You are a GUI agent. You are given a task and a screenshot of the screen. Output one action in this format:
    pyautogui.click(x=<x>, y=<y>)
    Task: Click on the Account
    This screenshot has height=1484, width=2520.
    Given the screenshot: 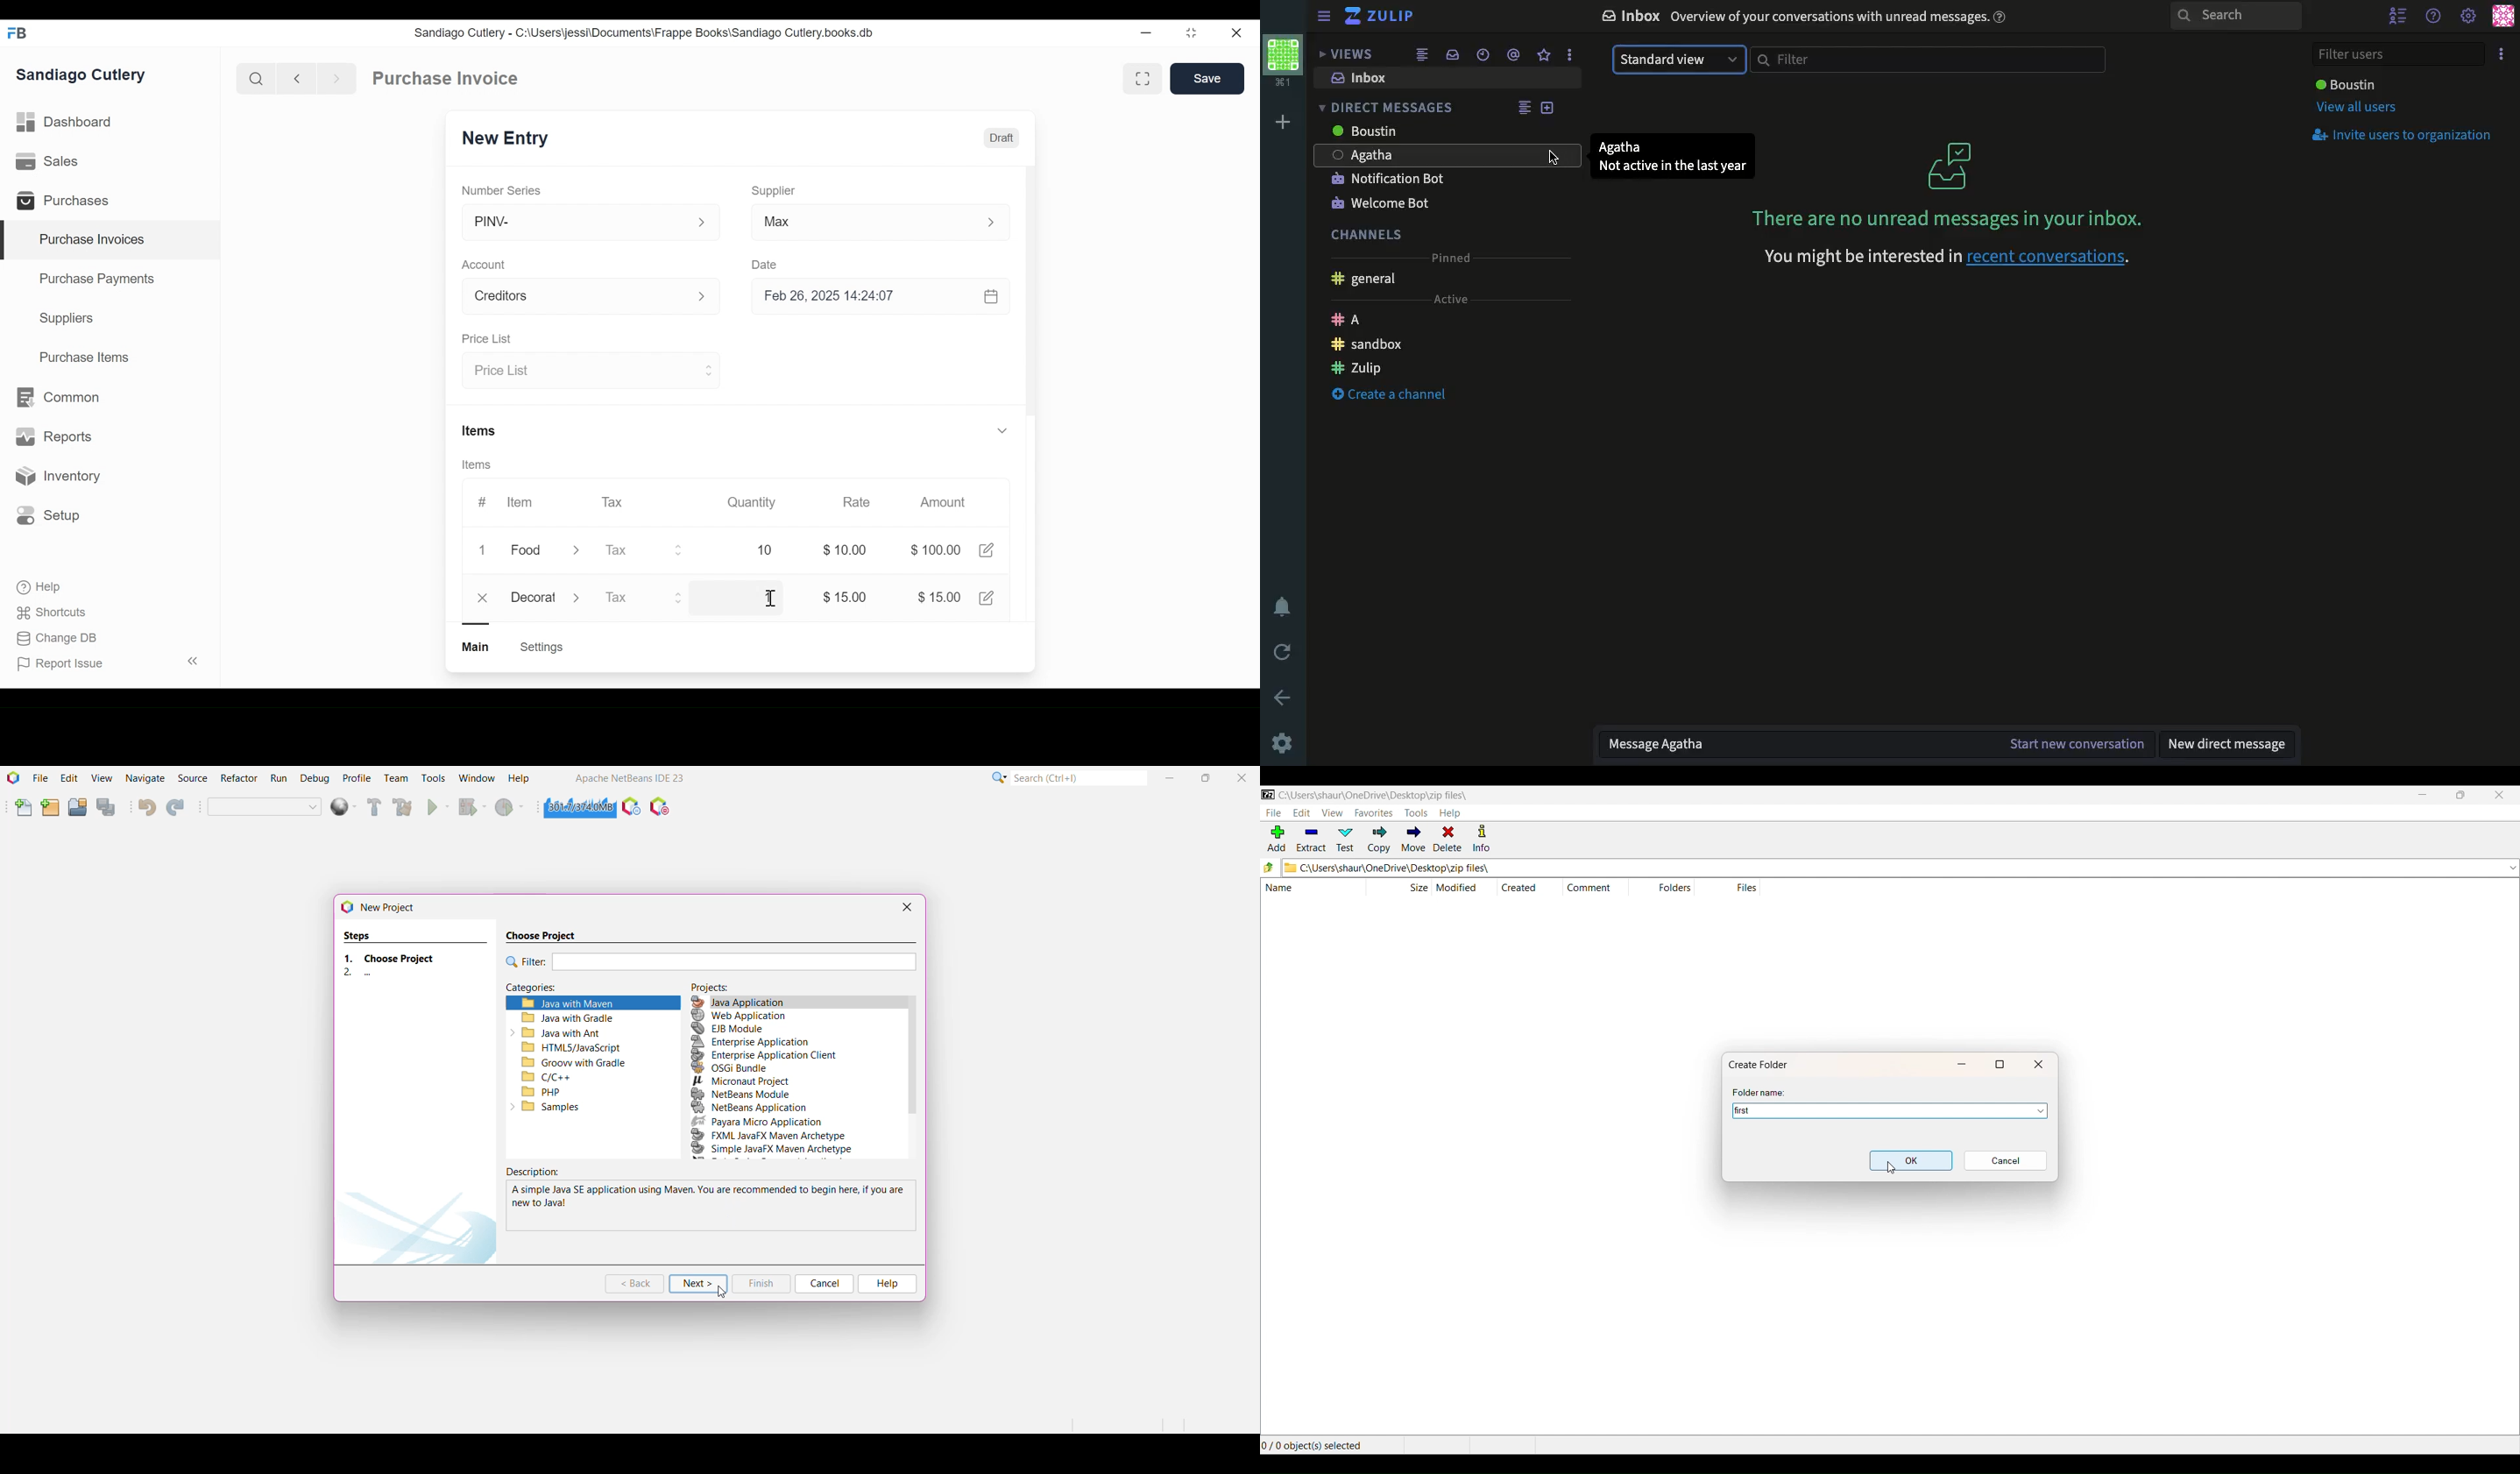 What is the action you would take?
    pyautogui.click(x=486, y=266)
    